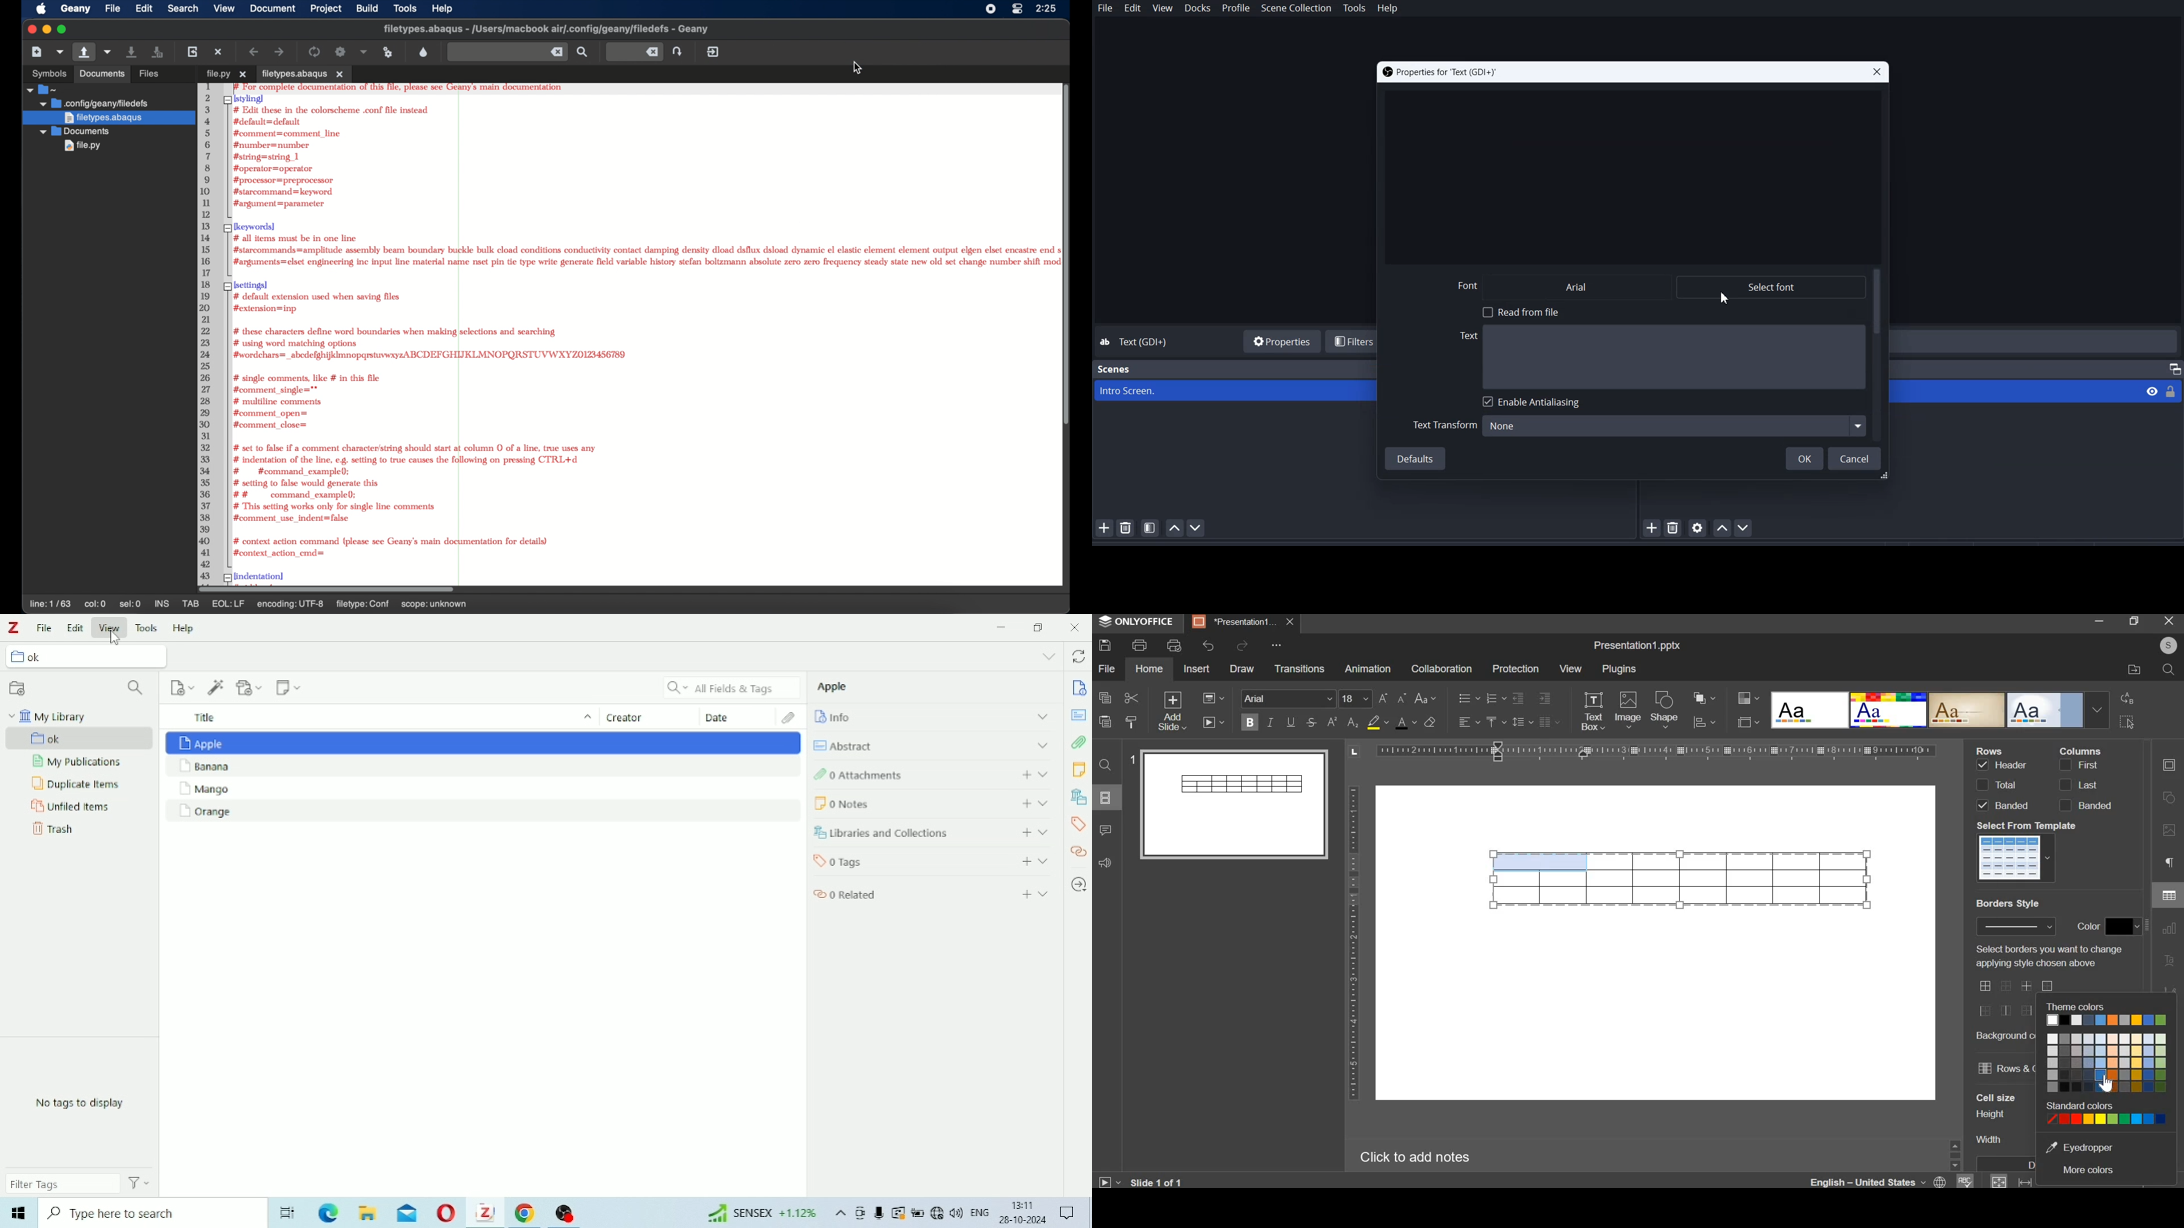  Describe the element at coordinates (1353, 341) in the screenshot. I see `Filters` at that location.